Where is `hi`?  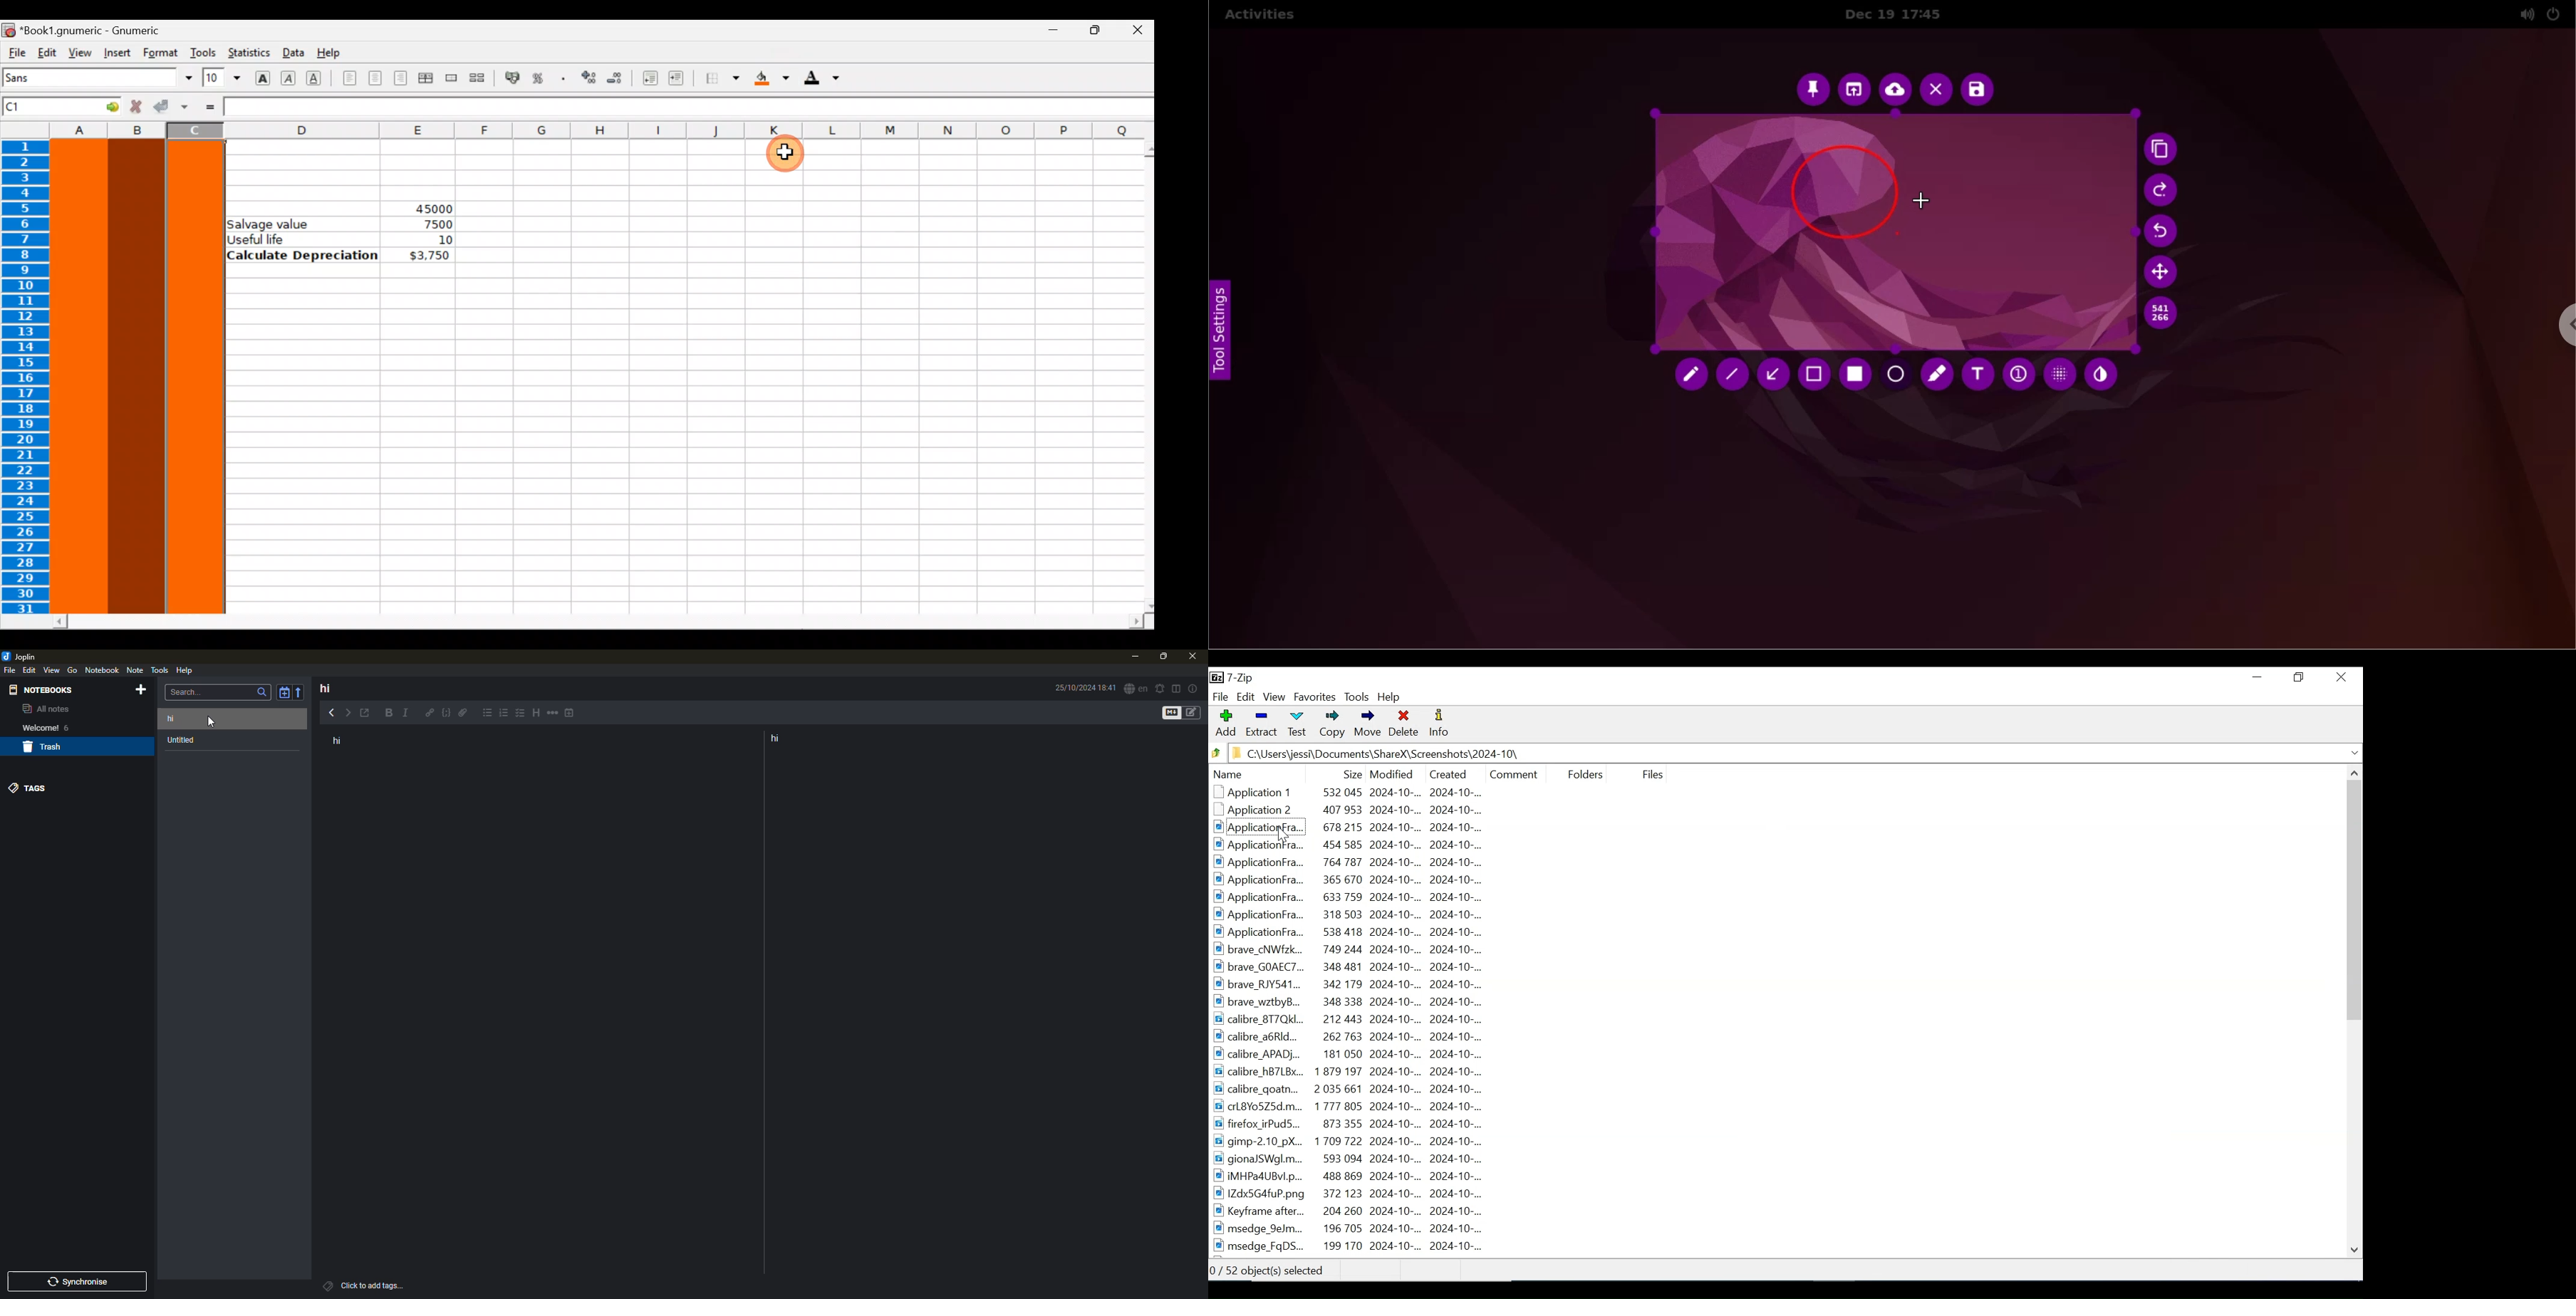
hi is located at coordinates (325, 688).